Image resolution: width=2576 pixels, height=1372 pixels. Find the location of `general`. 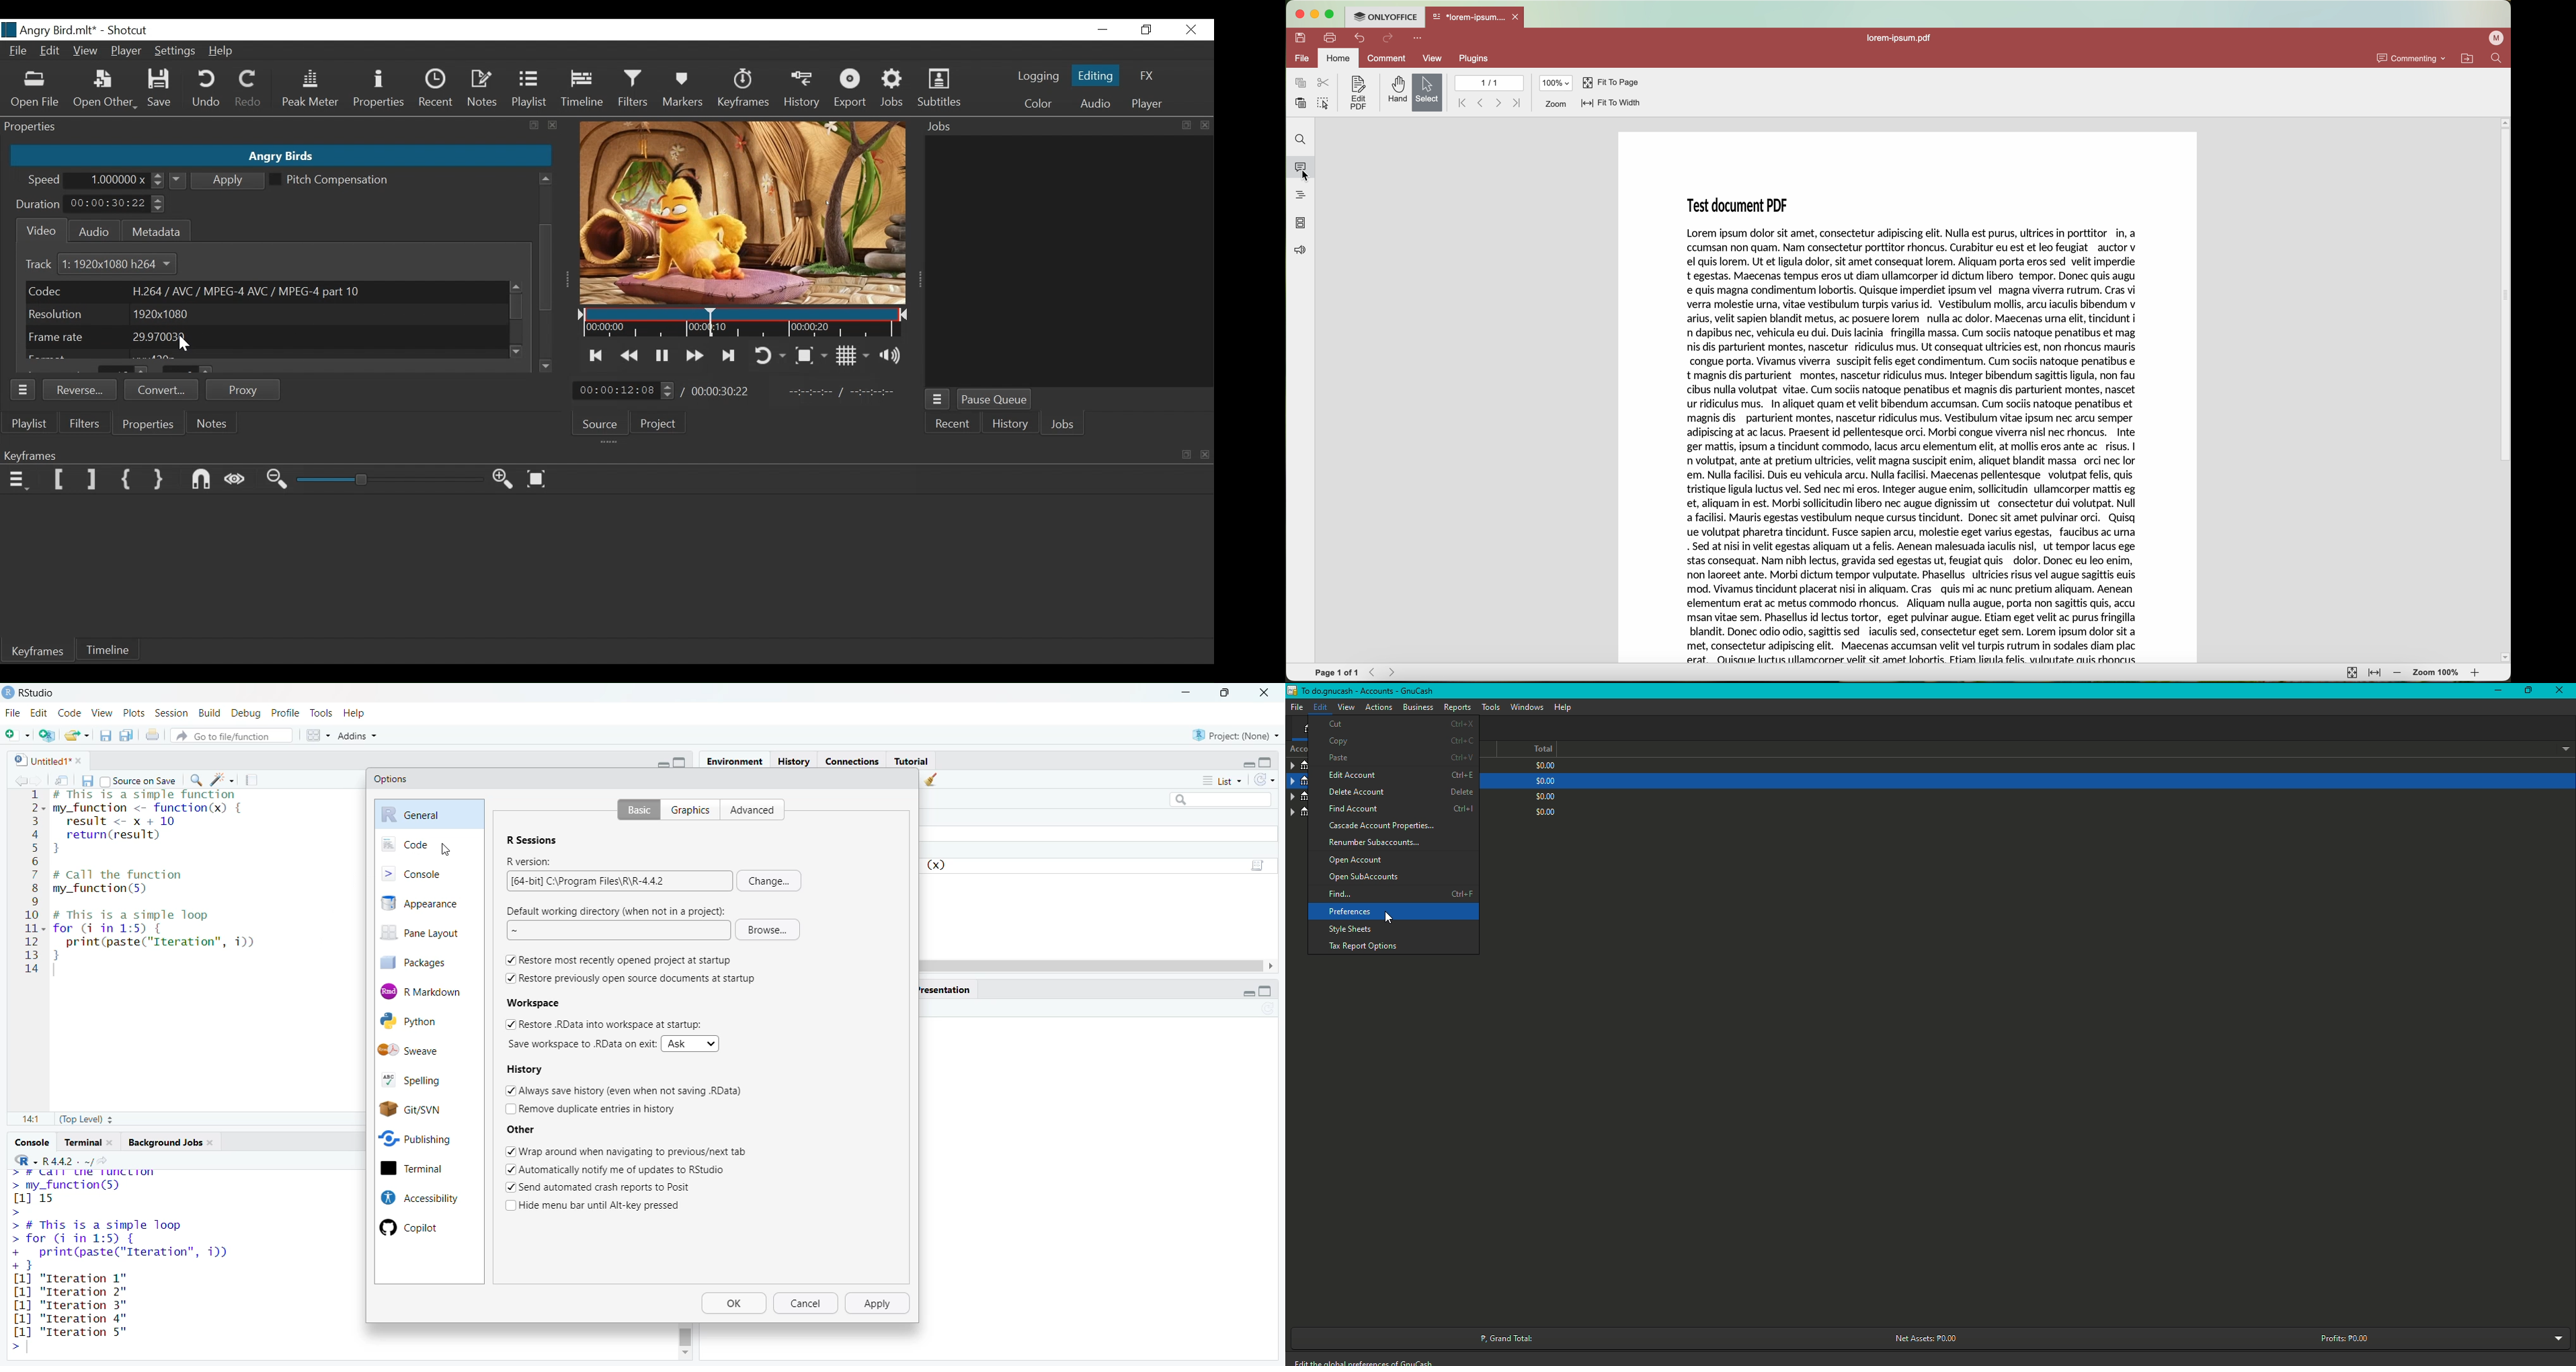

general is located at coordinates (430, 815).